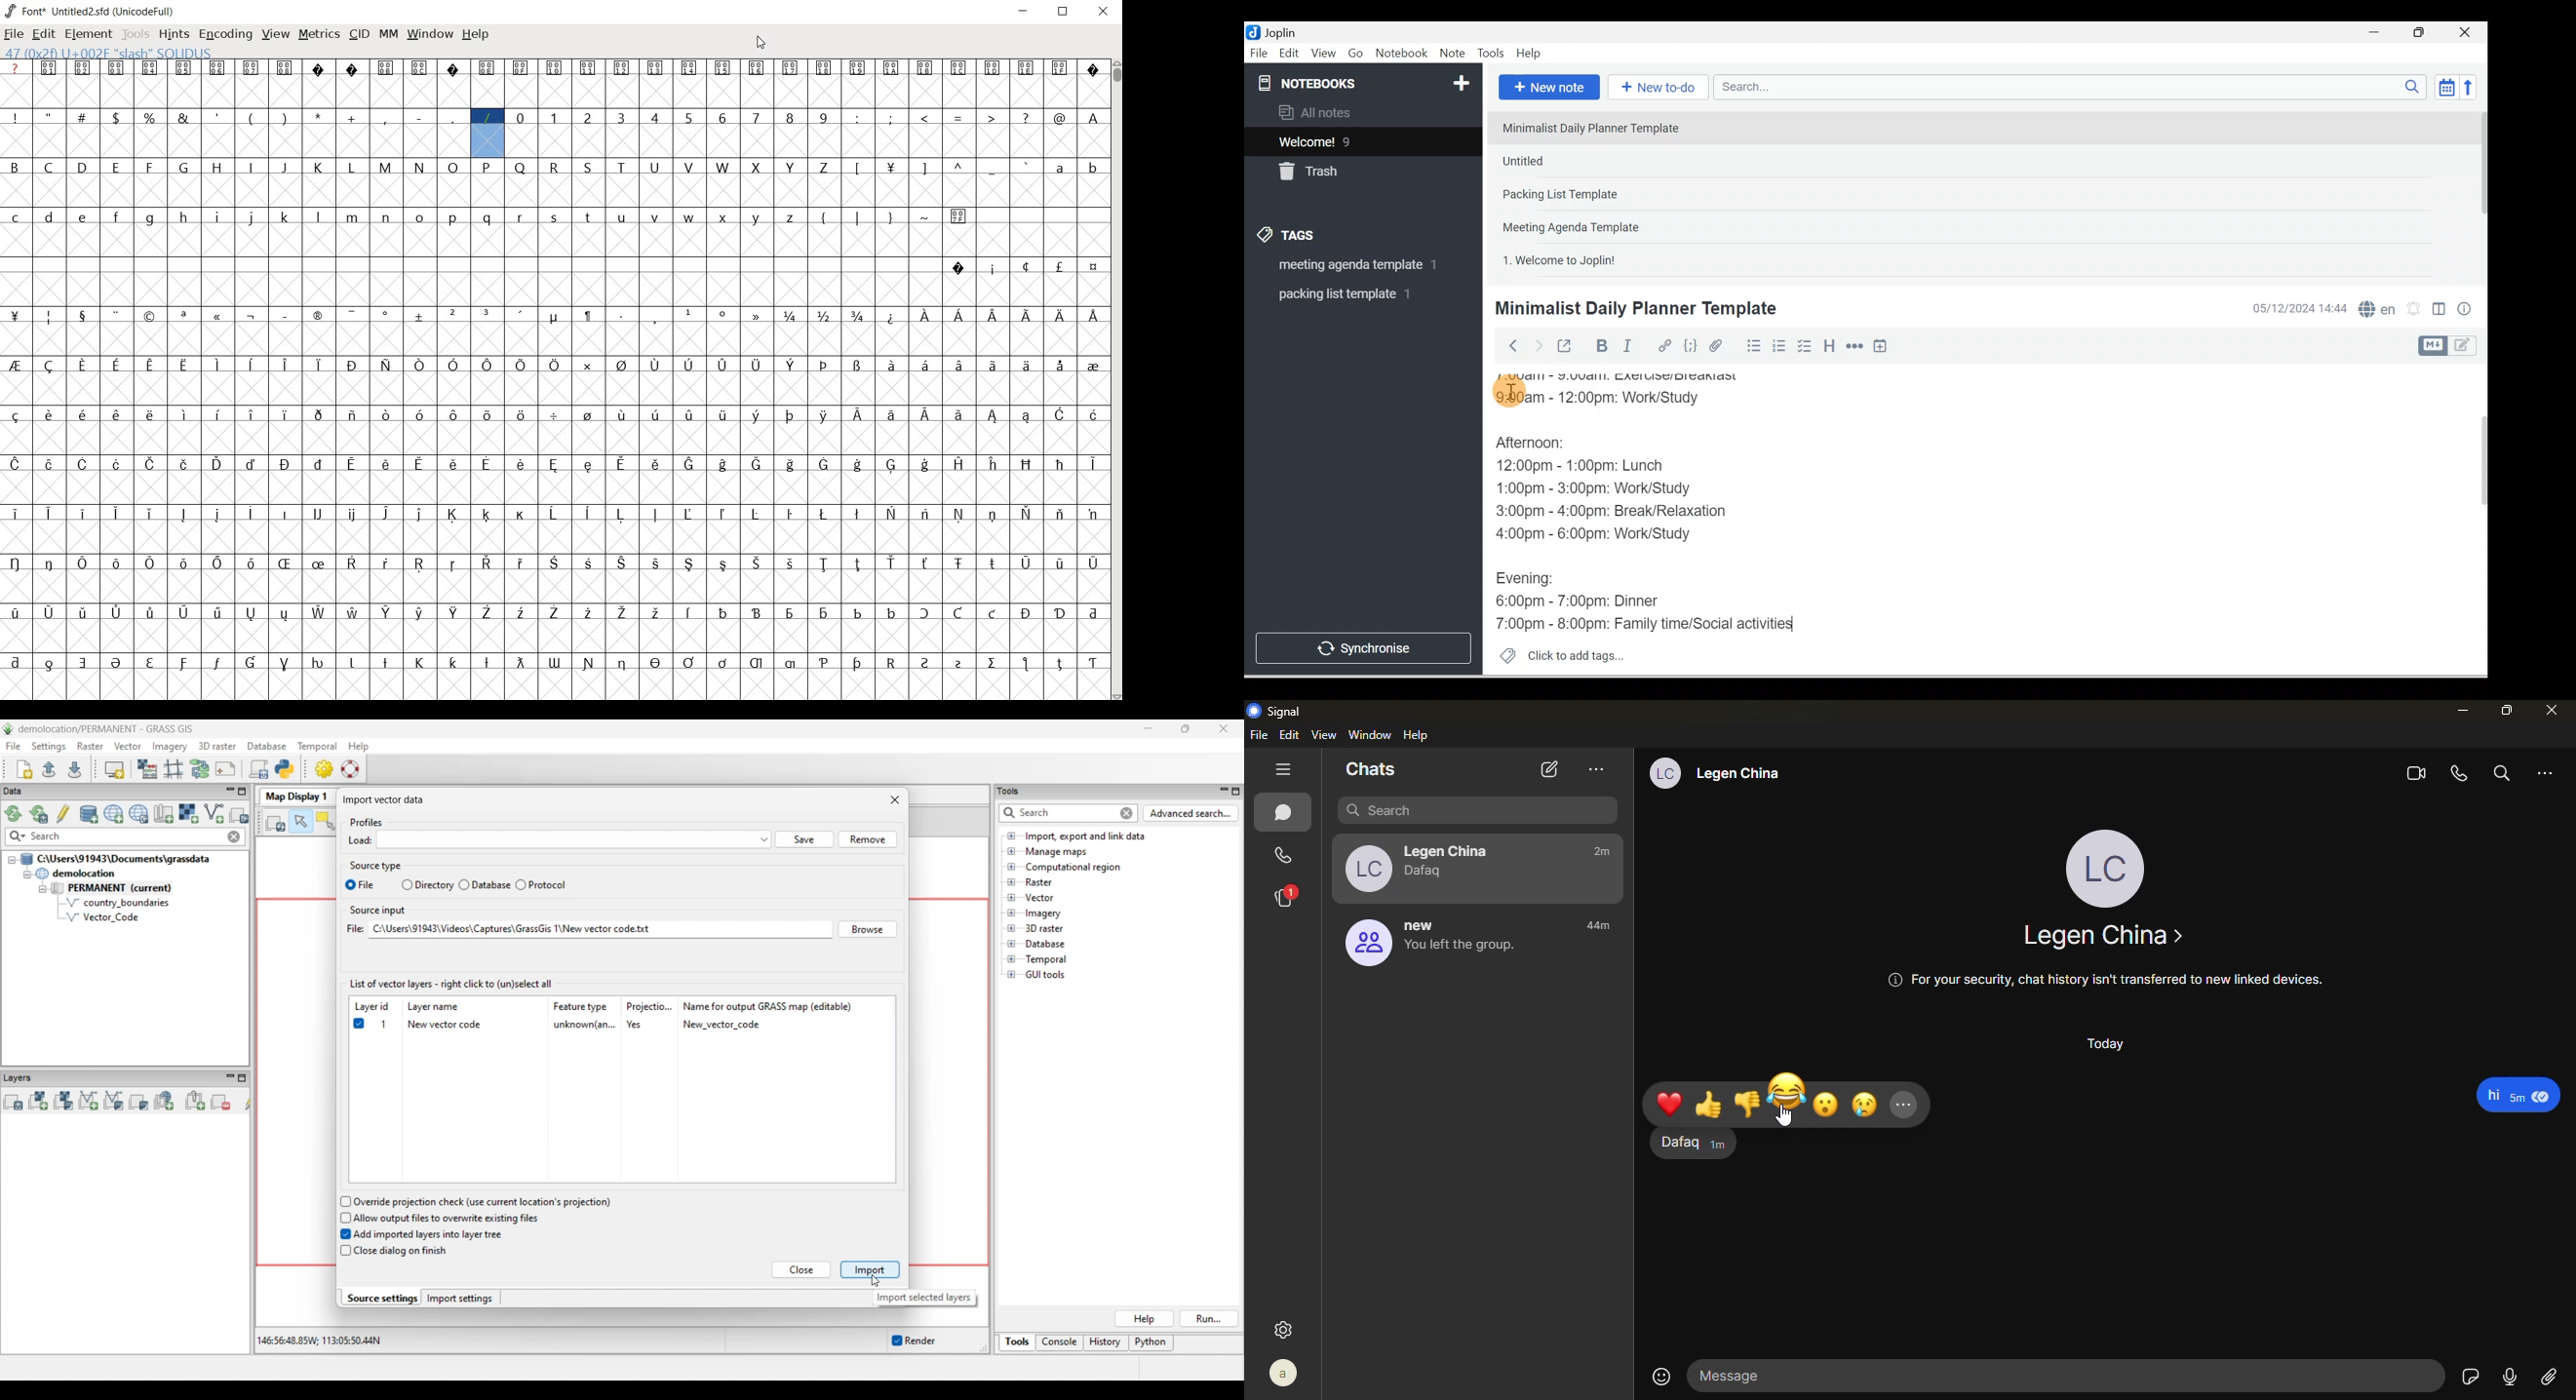  I want to click on glyph, so click(284, 118).